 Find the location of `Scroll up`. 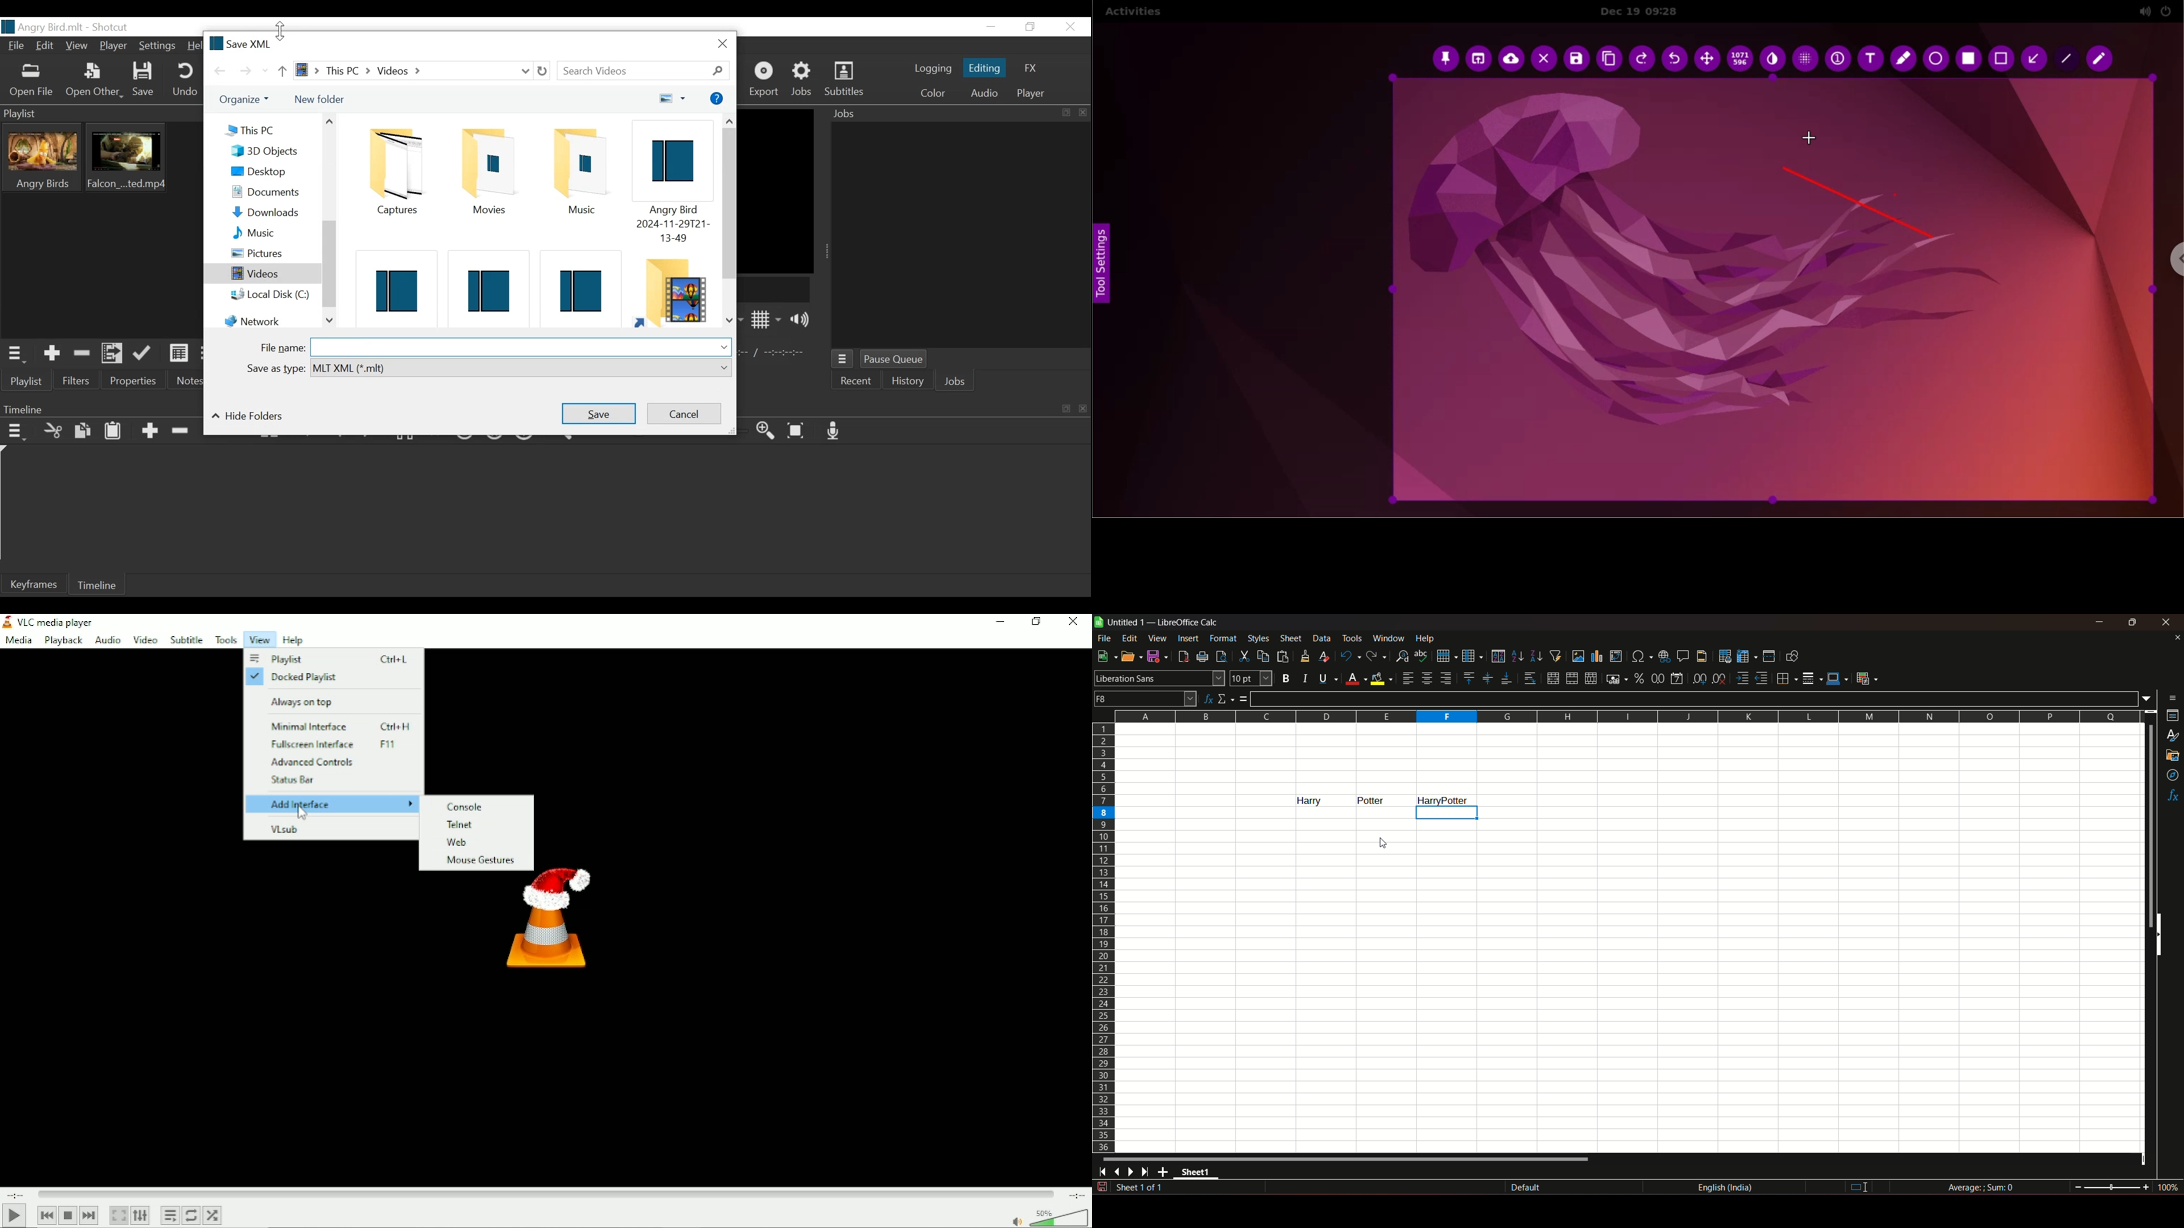

Scroll up is located at coordinates (329, 122).